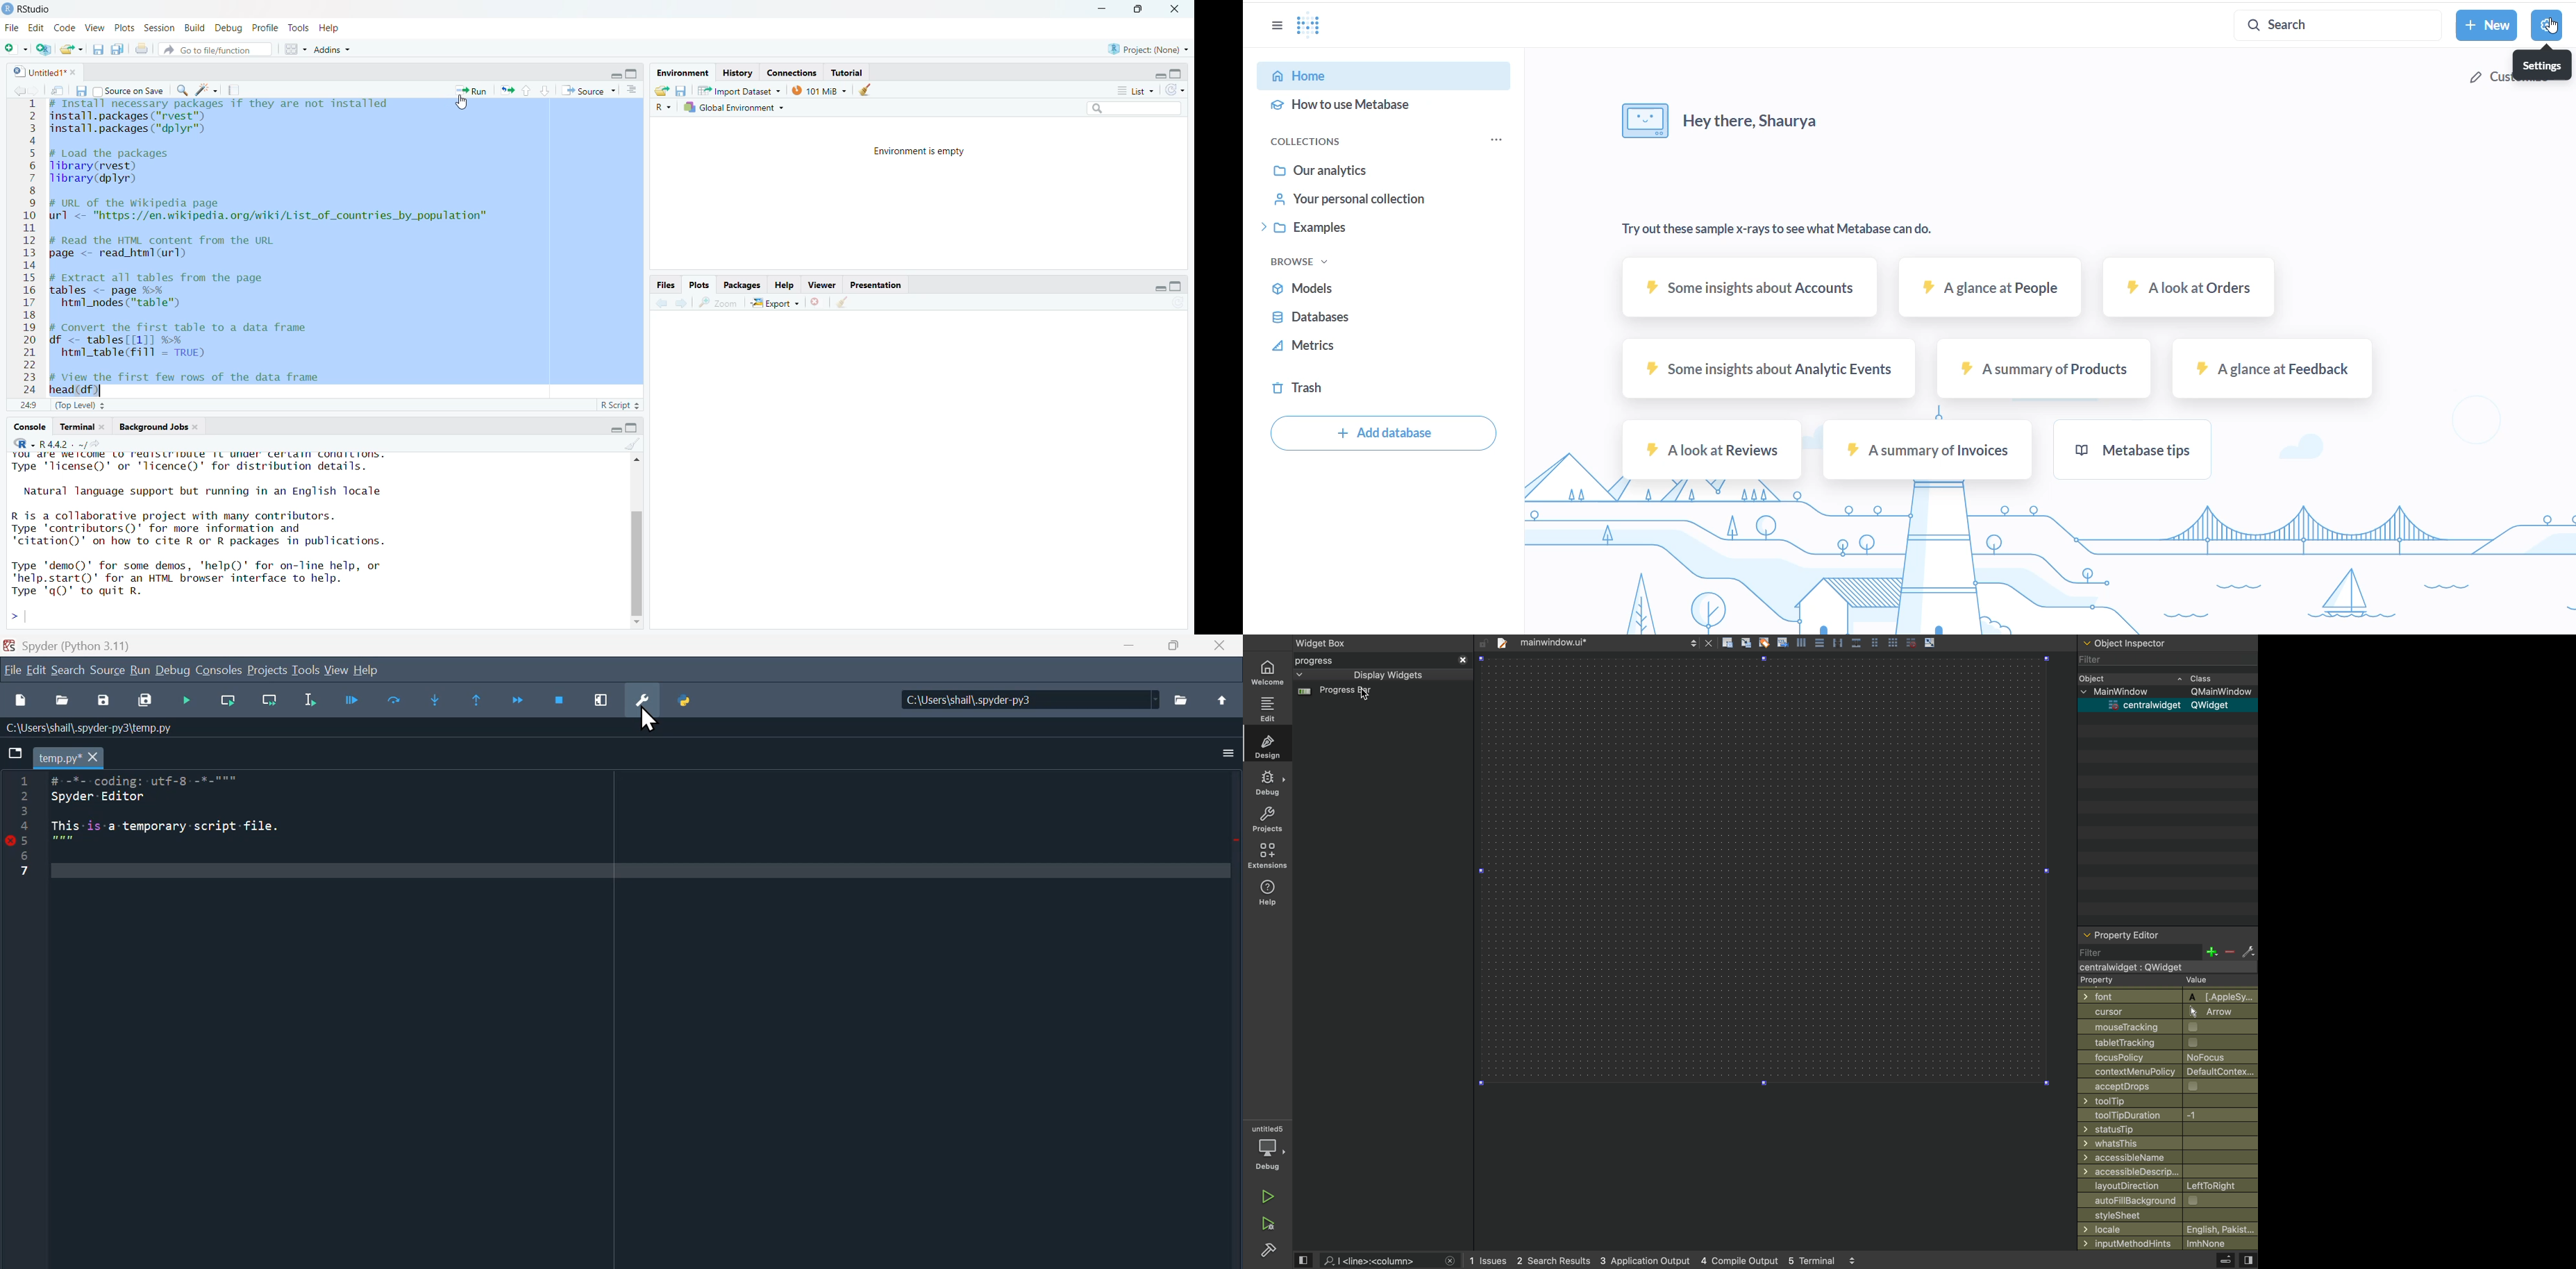 The height and width of the screenshot is (1288, 2576). What do you see at coordinates (333, 49) in the screenshot?
I see `Addins` at bounding box center [333, 49].